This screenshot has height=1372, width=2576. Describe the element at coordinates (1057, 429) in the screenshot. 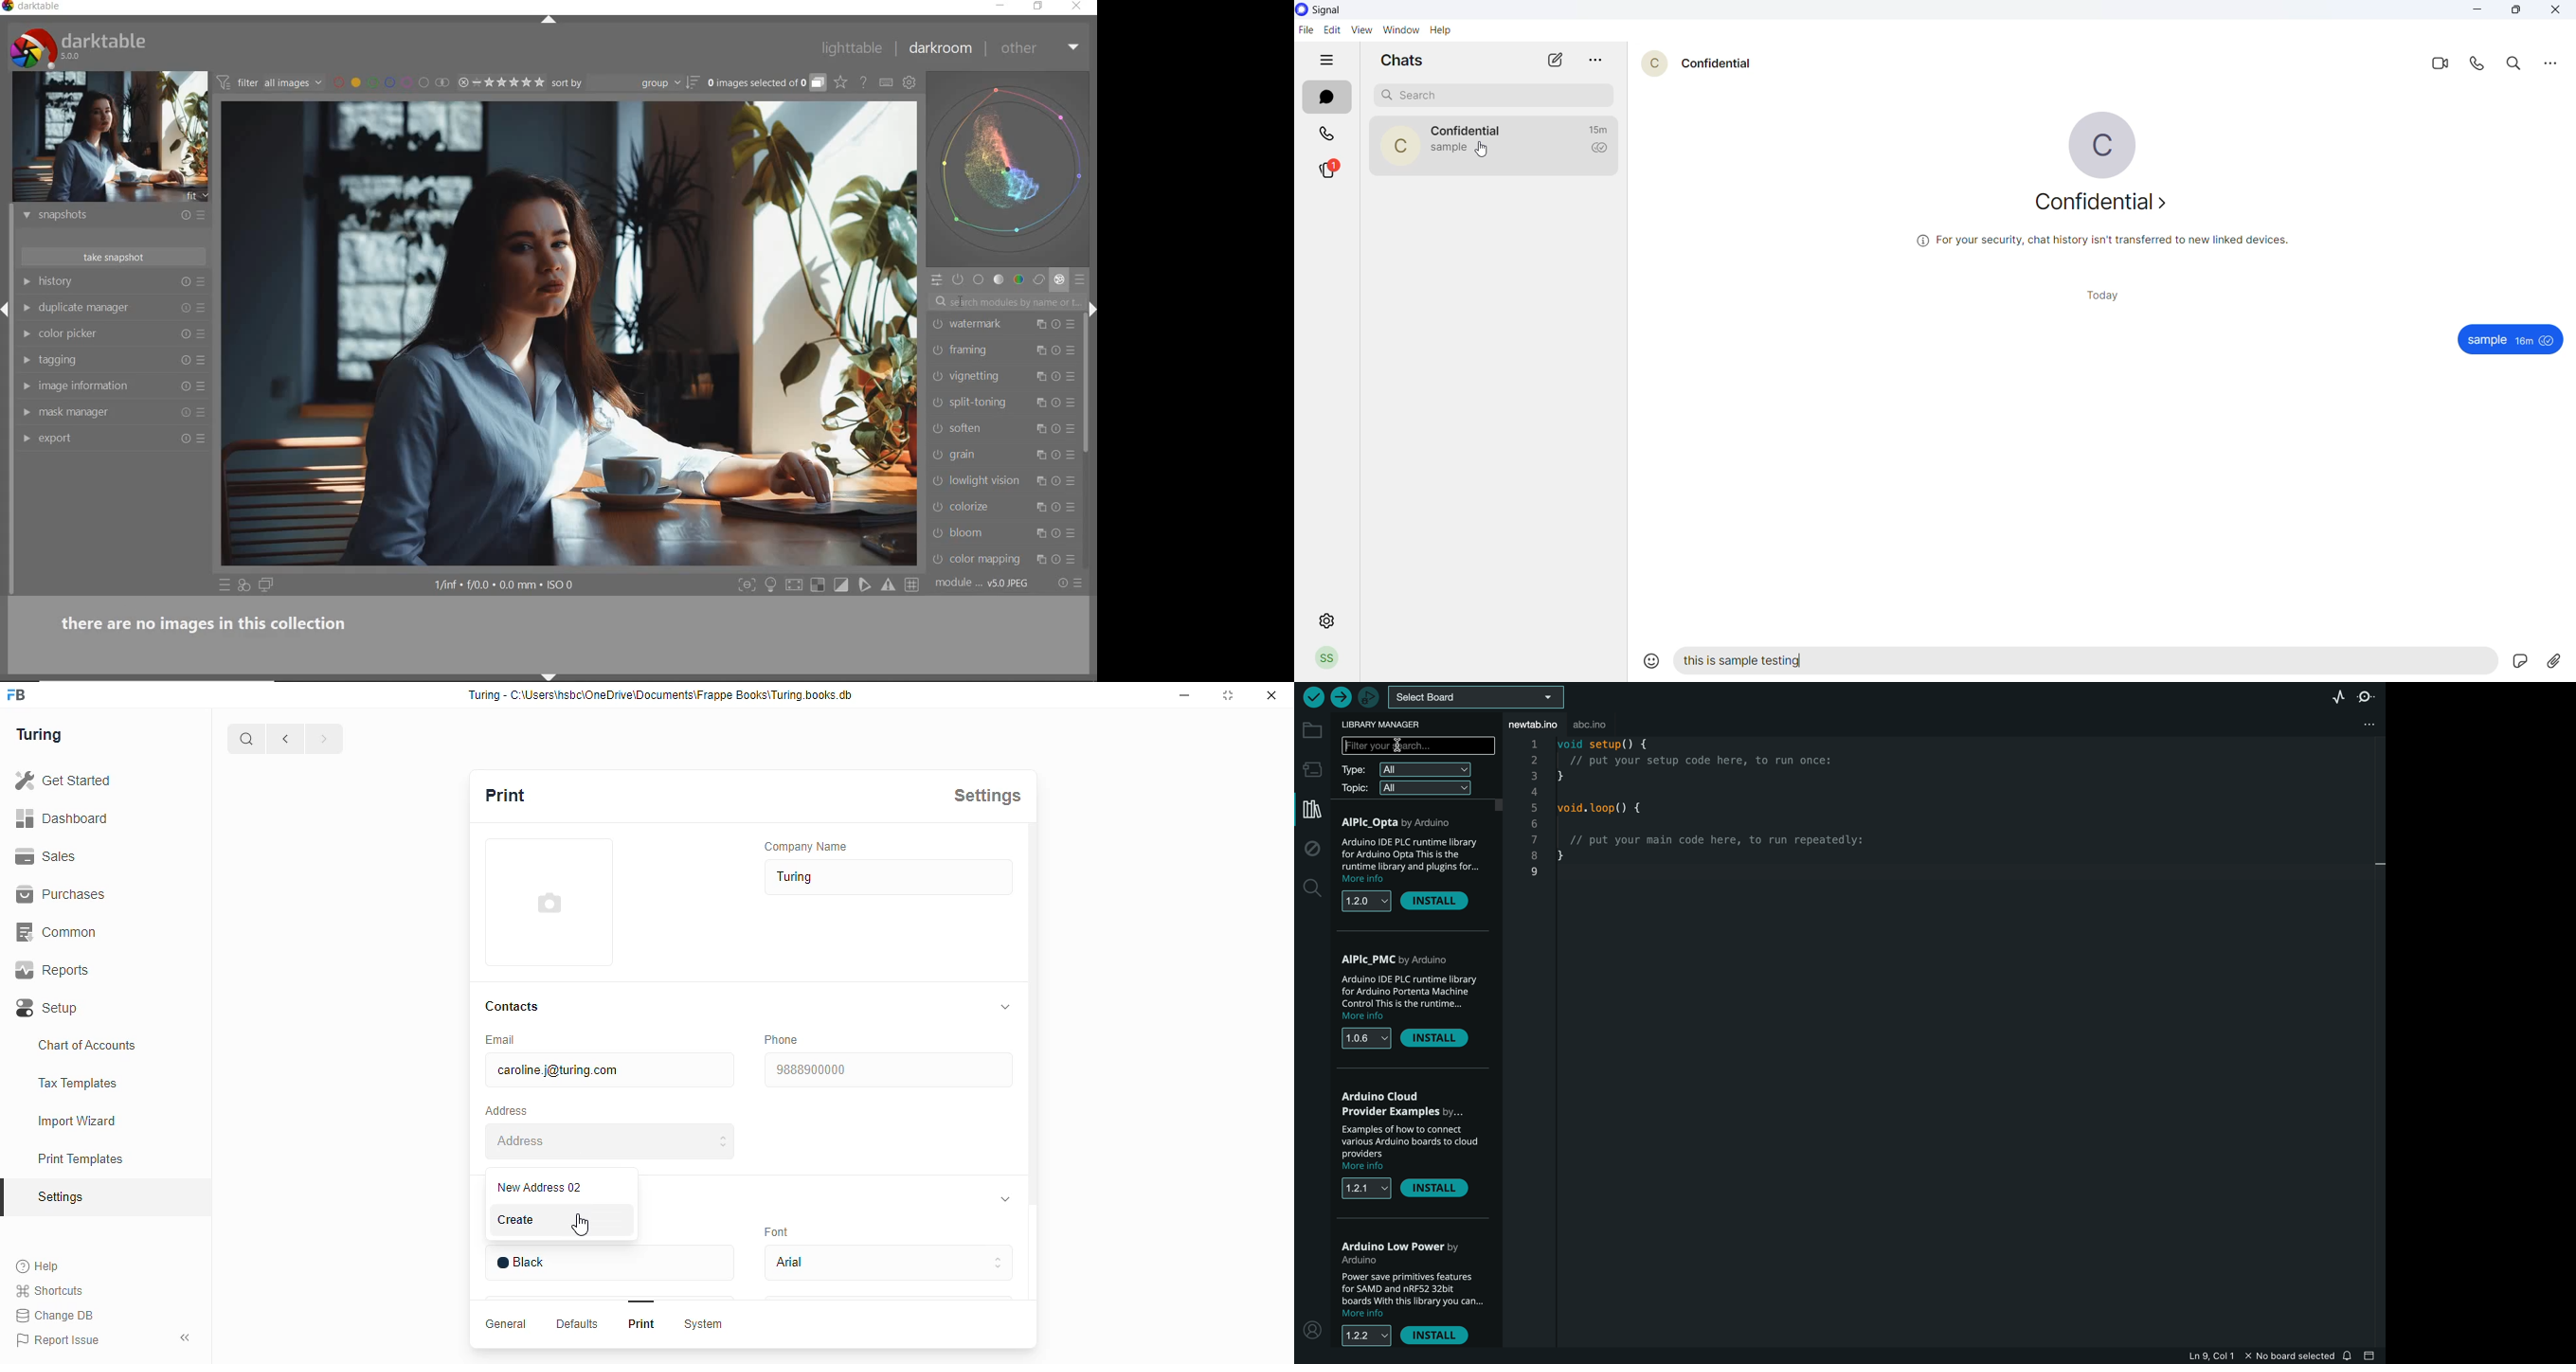

I see `reset` at that location.